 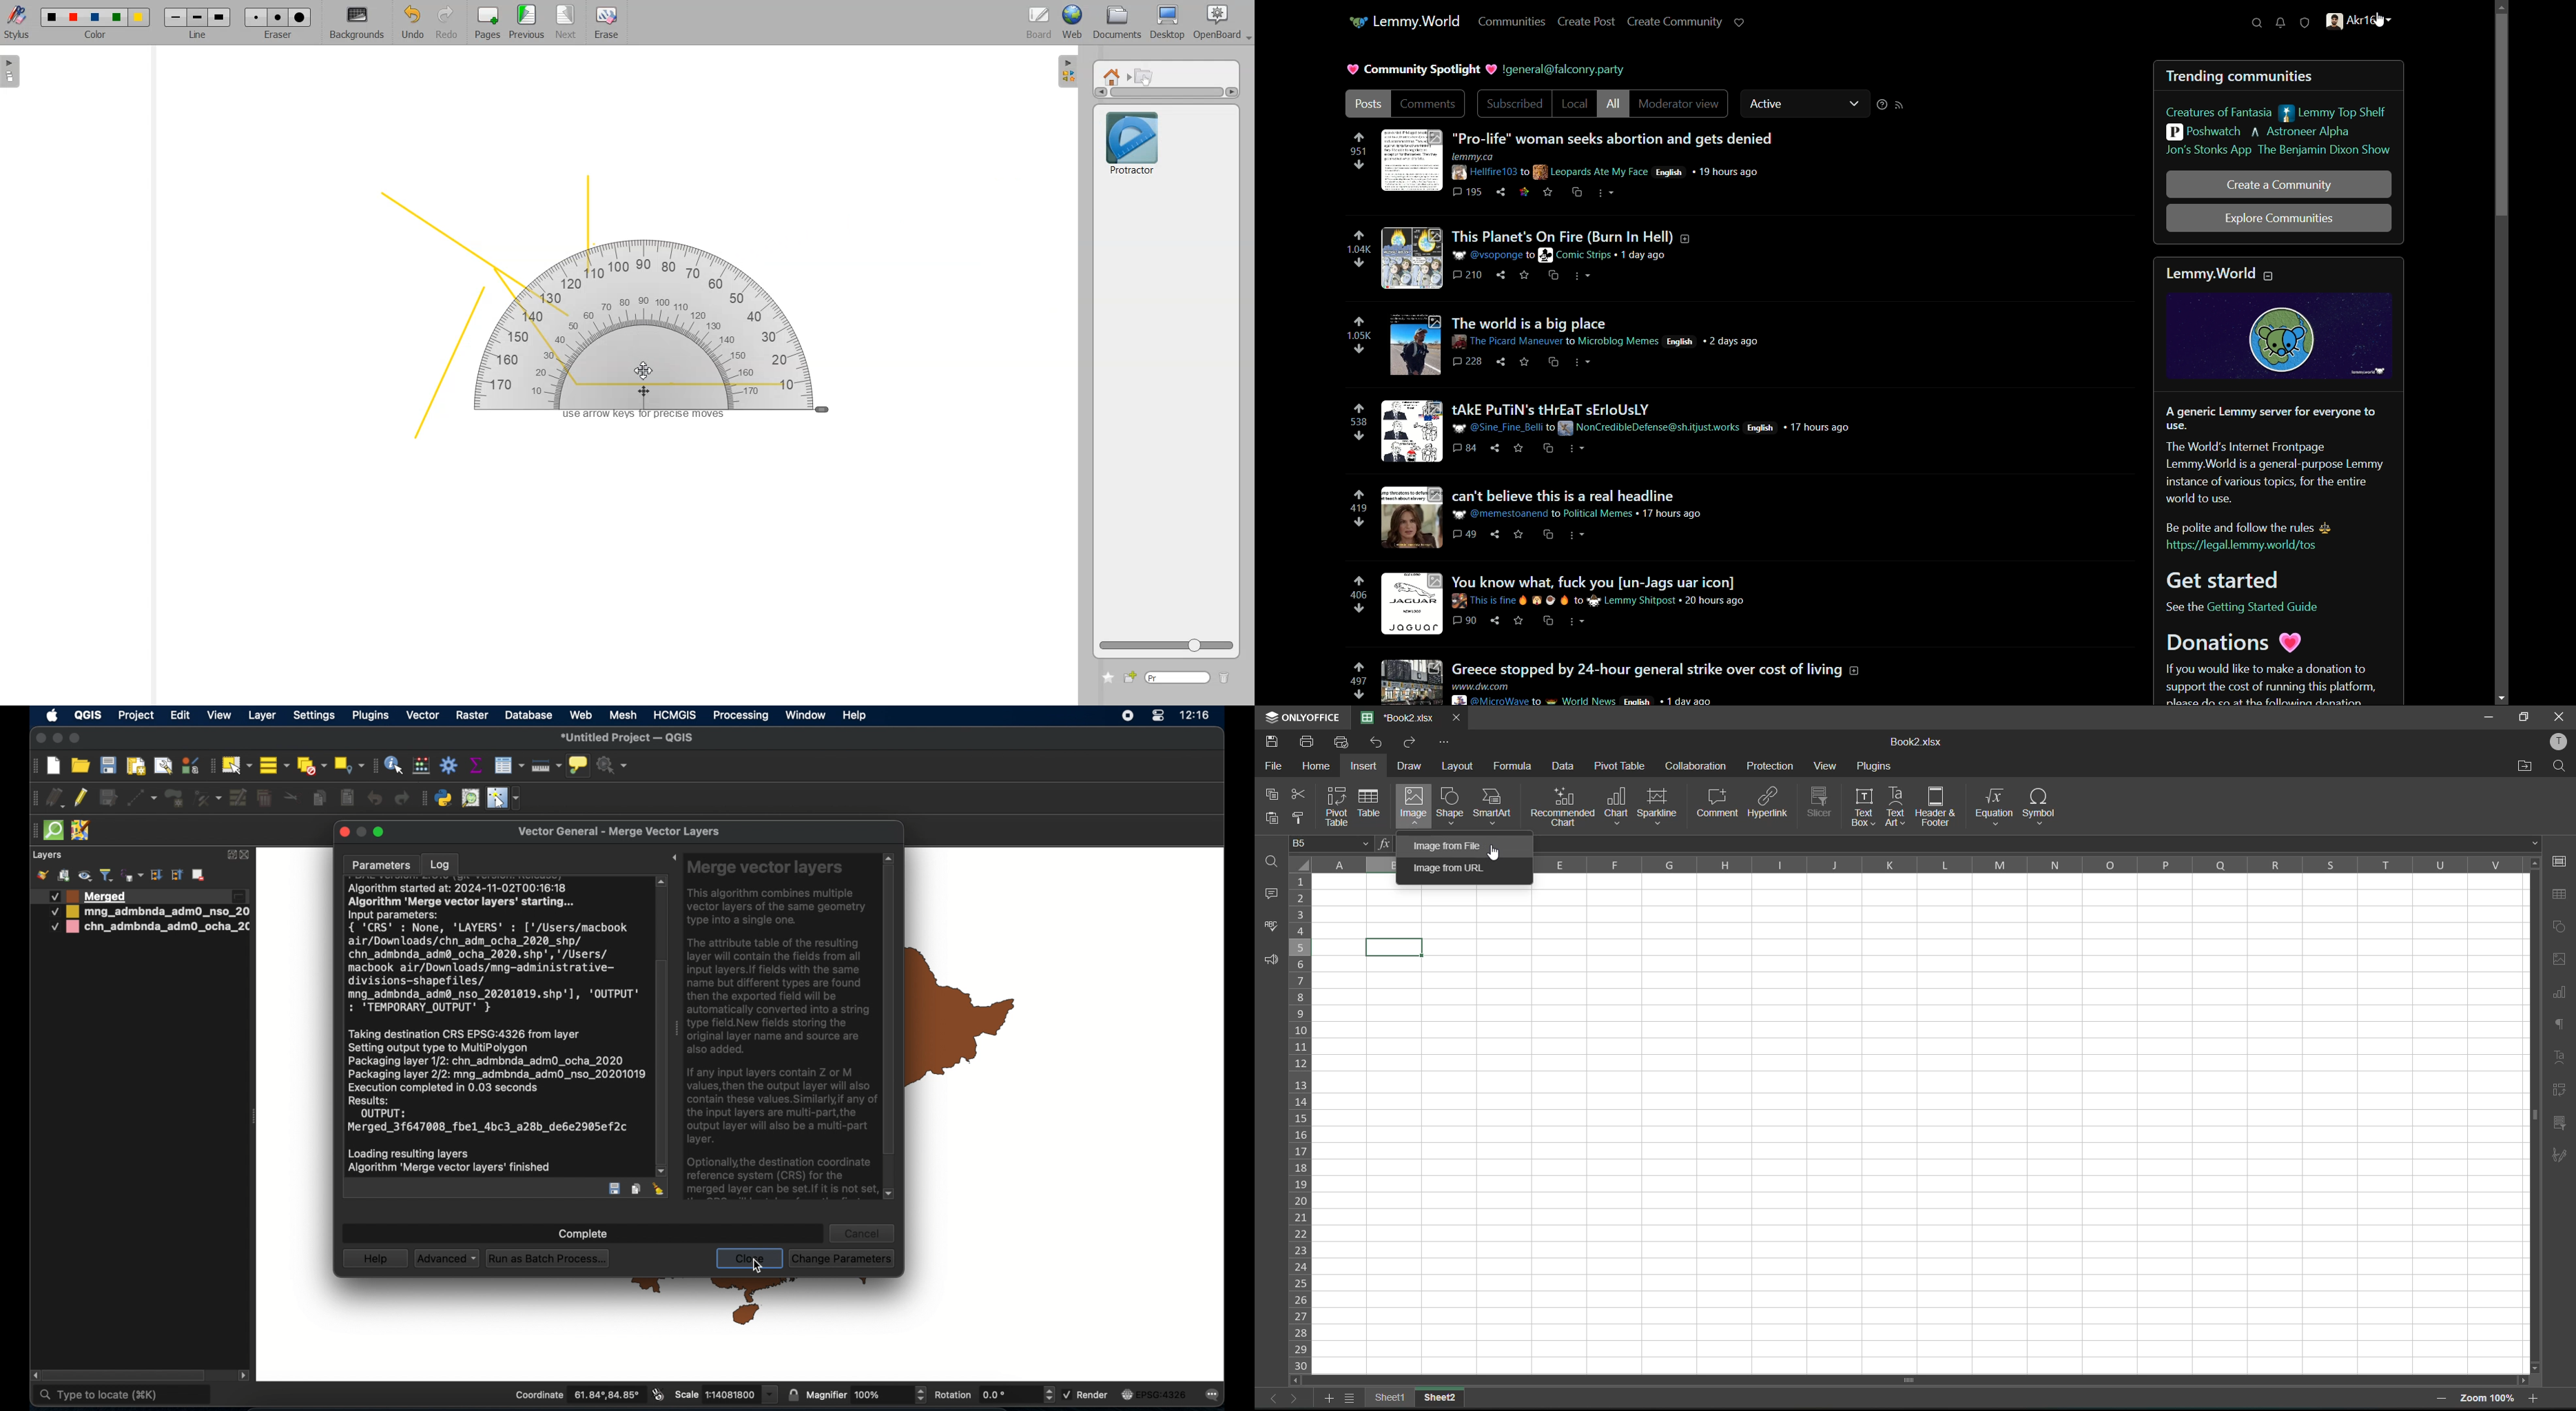 I want to click on quick print, so click(x=1344, y=741).